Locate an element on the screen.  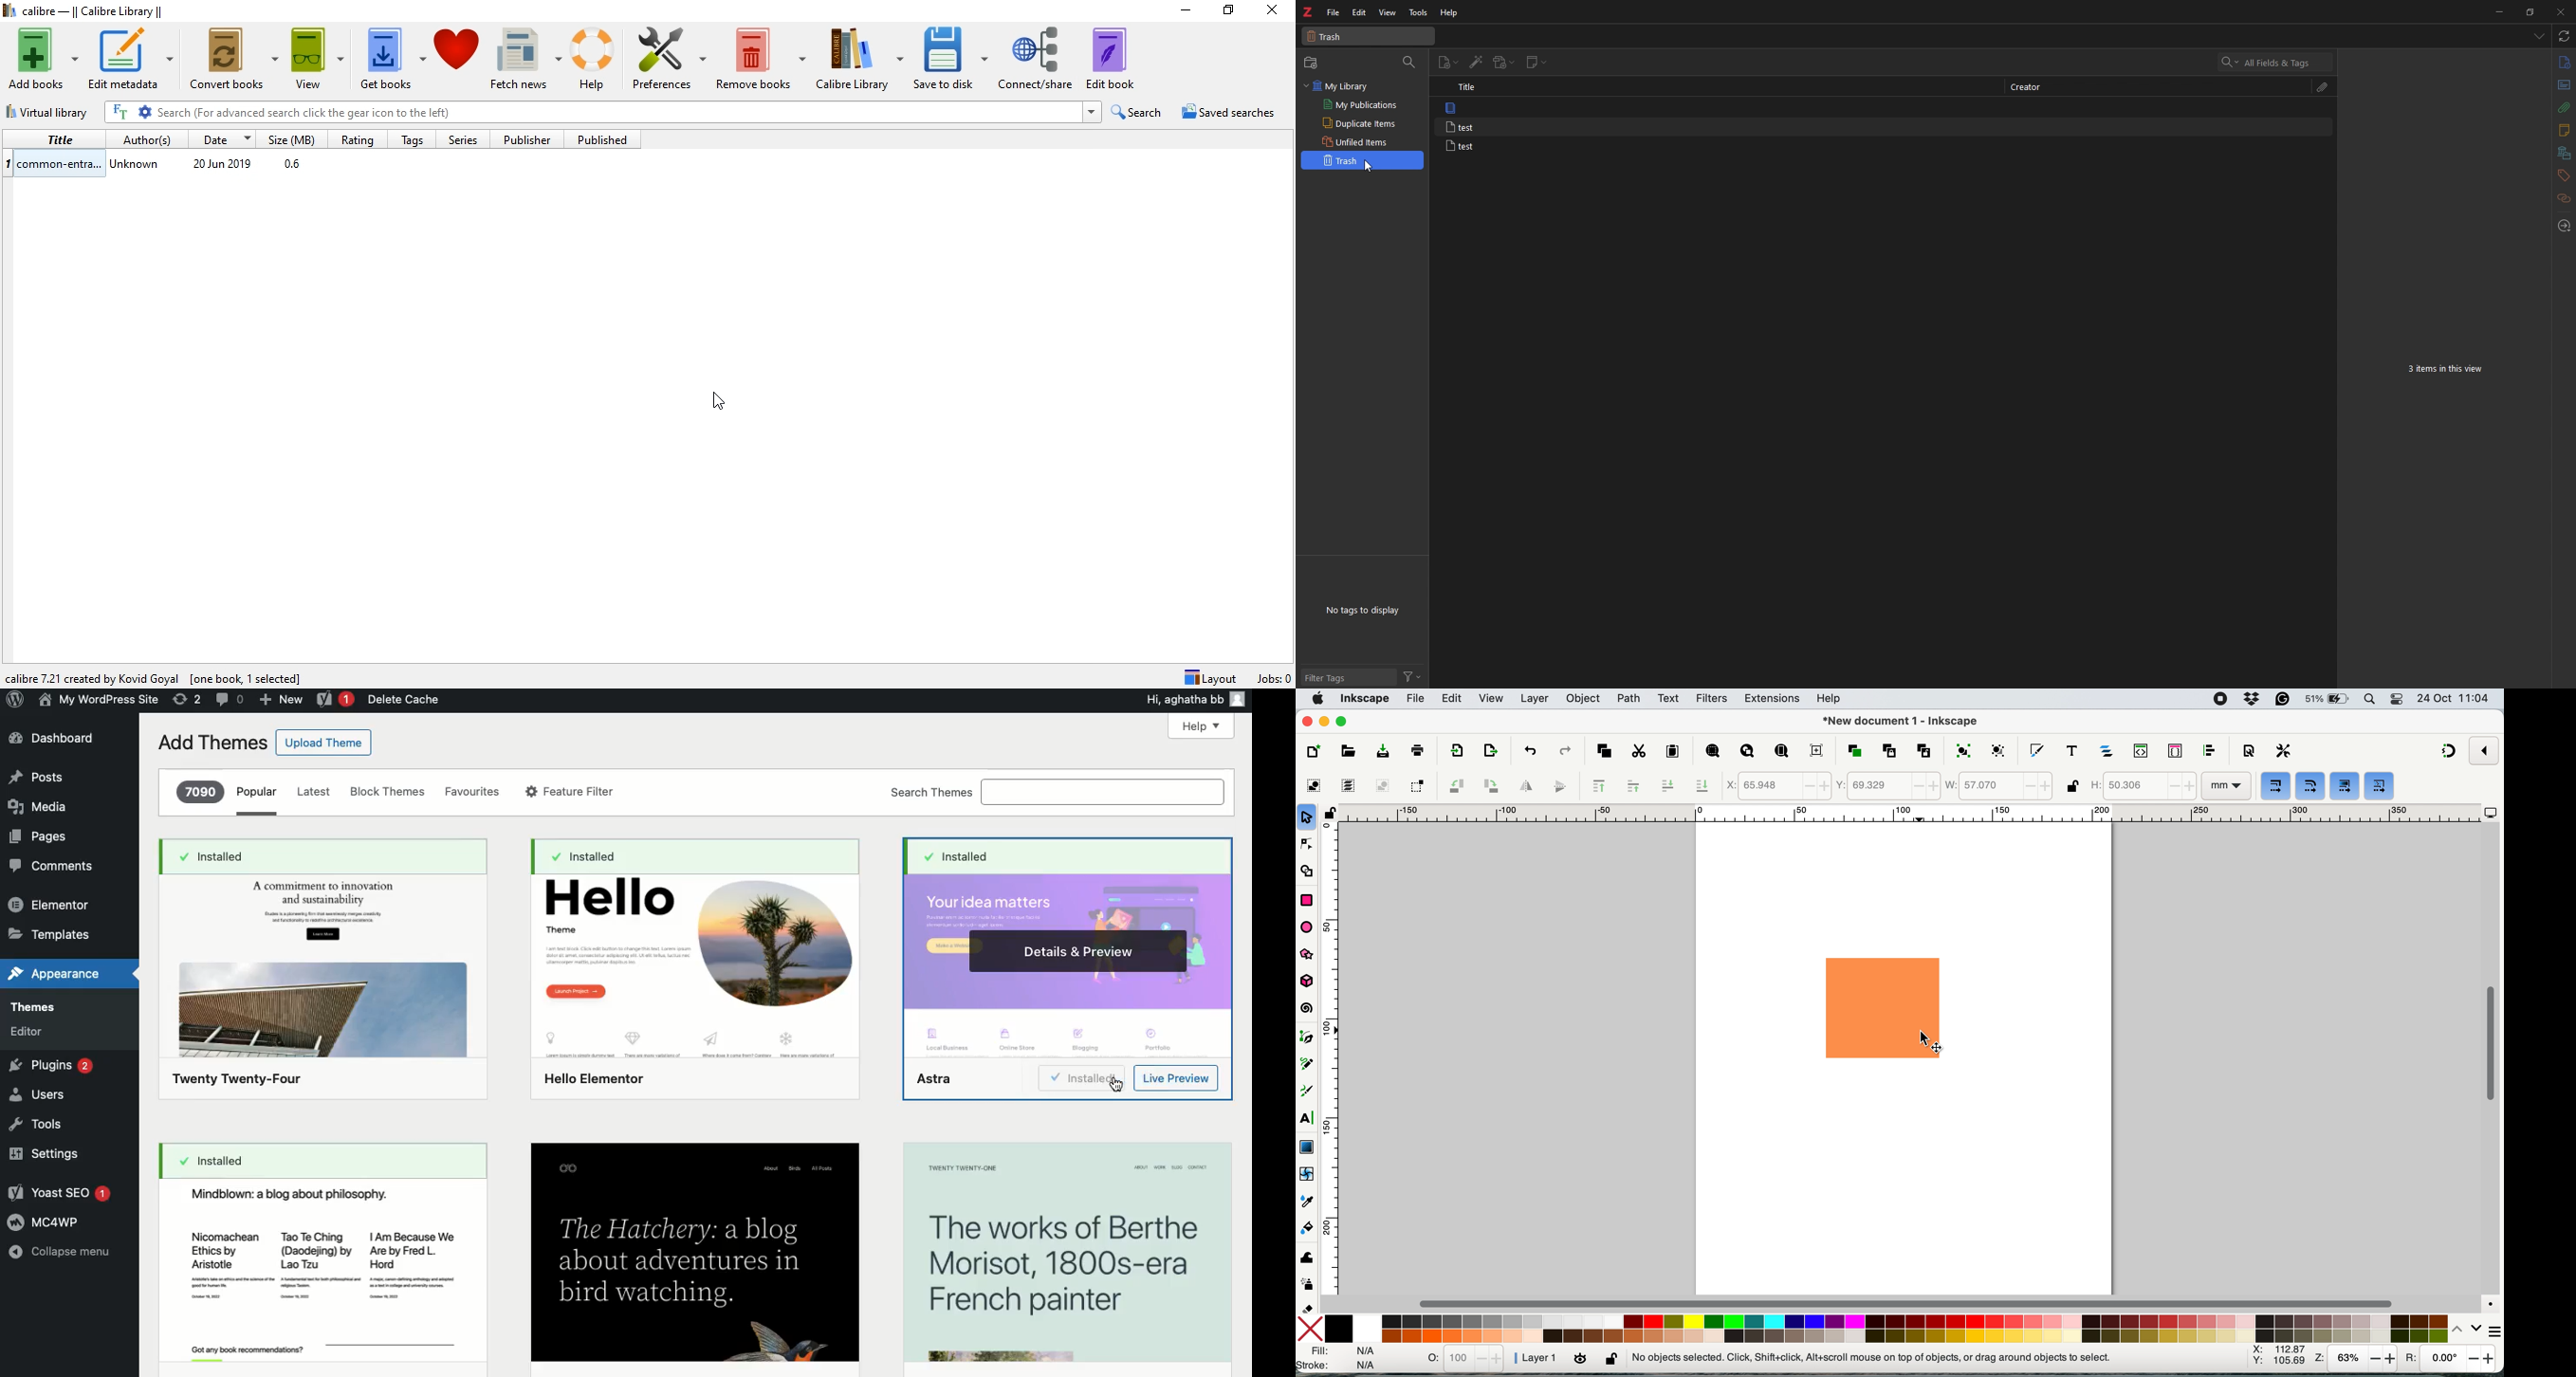
Creator is located at coordinates (2025, 86).